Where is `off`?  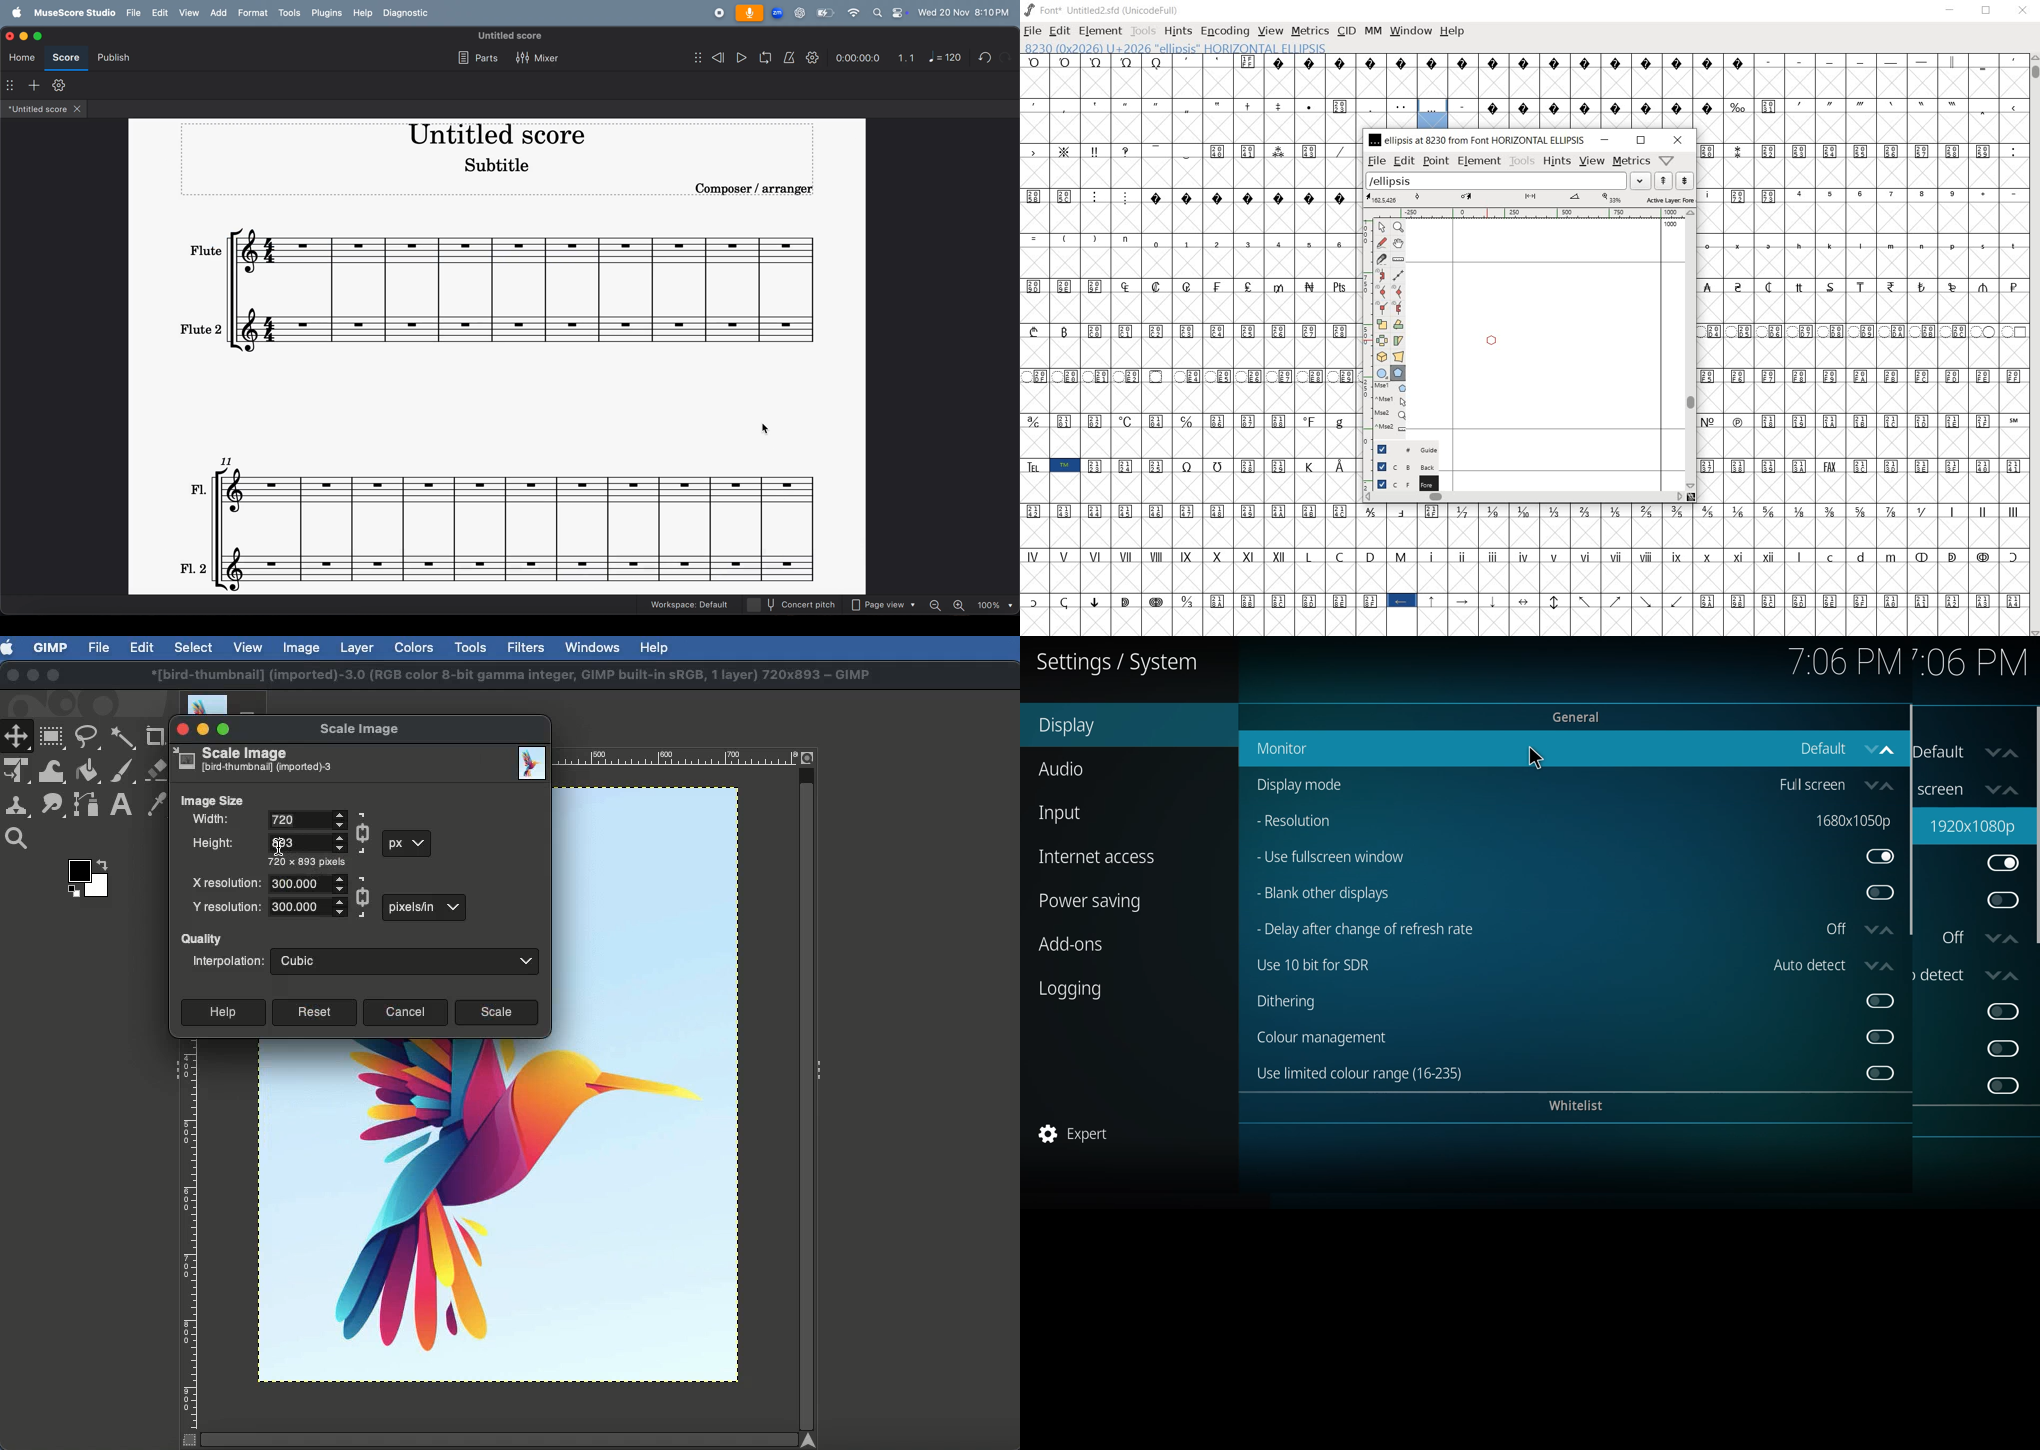 off is located at coordinates (1859, 936).